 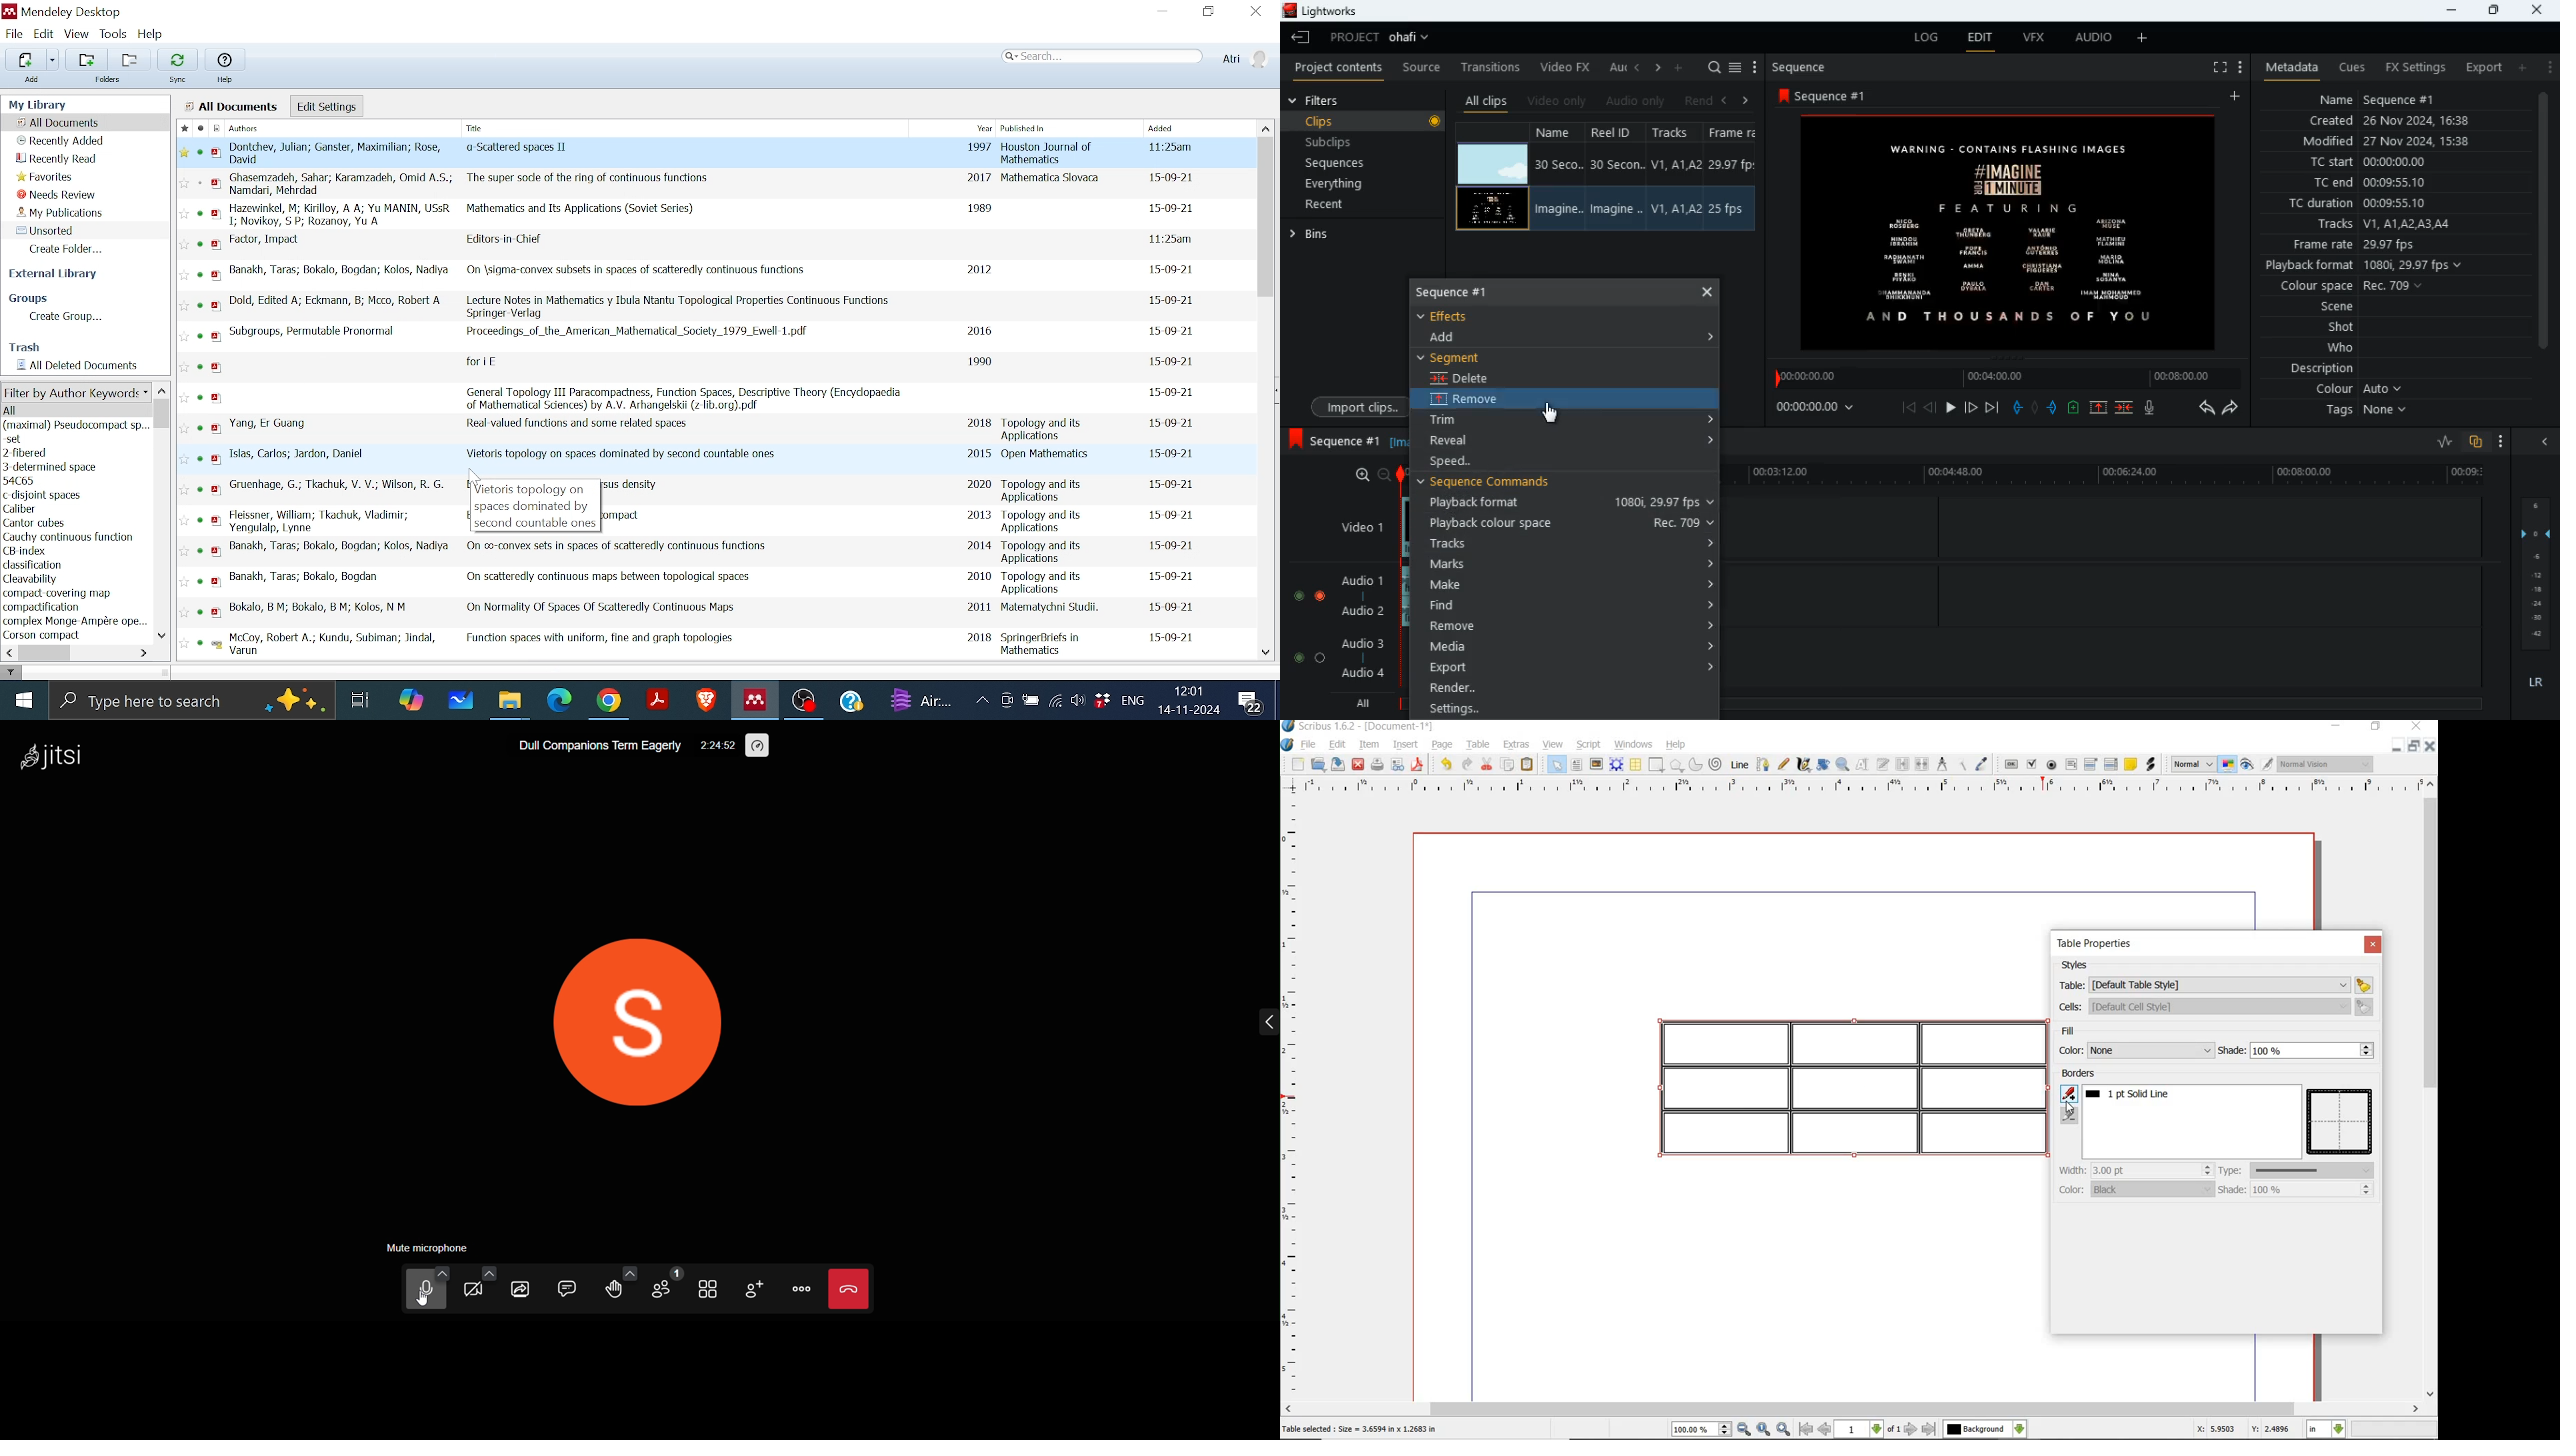 I want to click on Author, so click(x=342, y=271).